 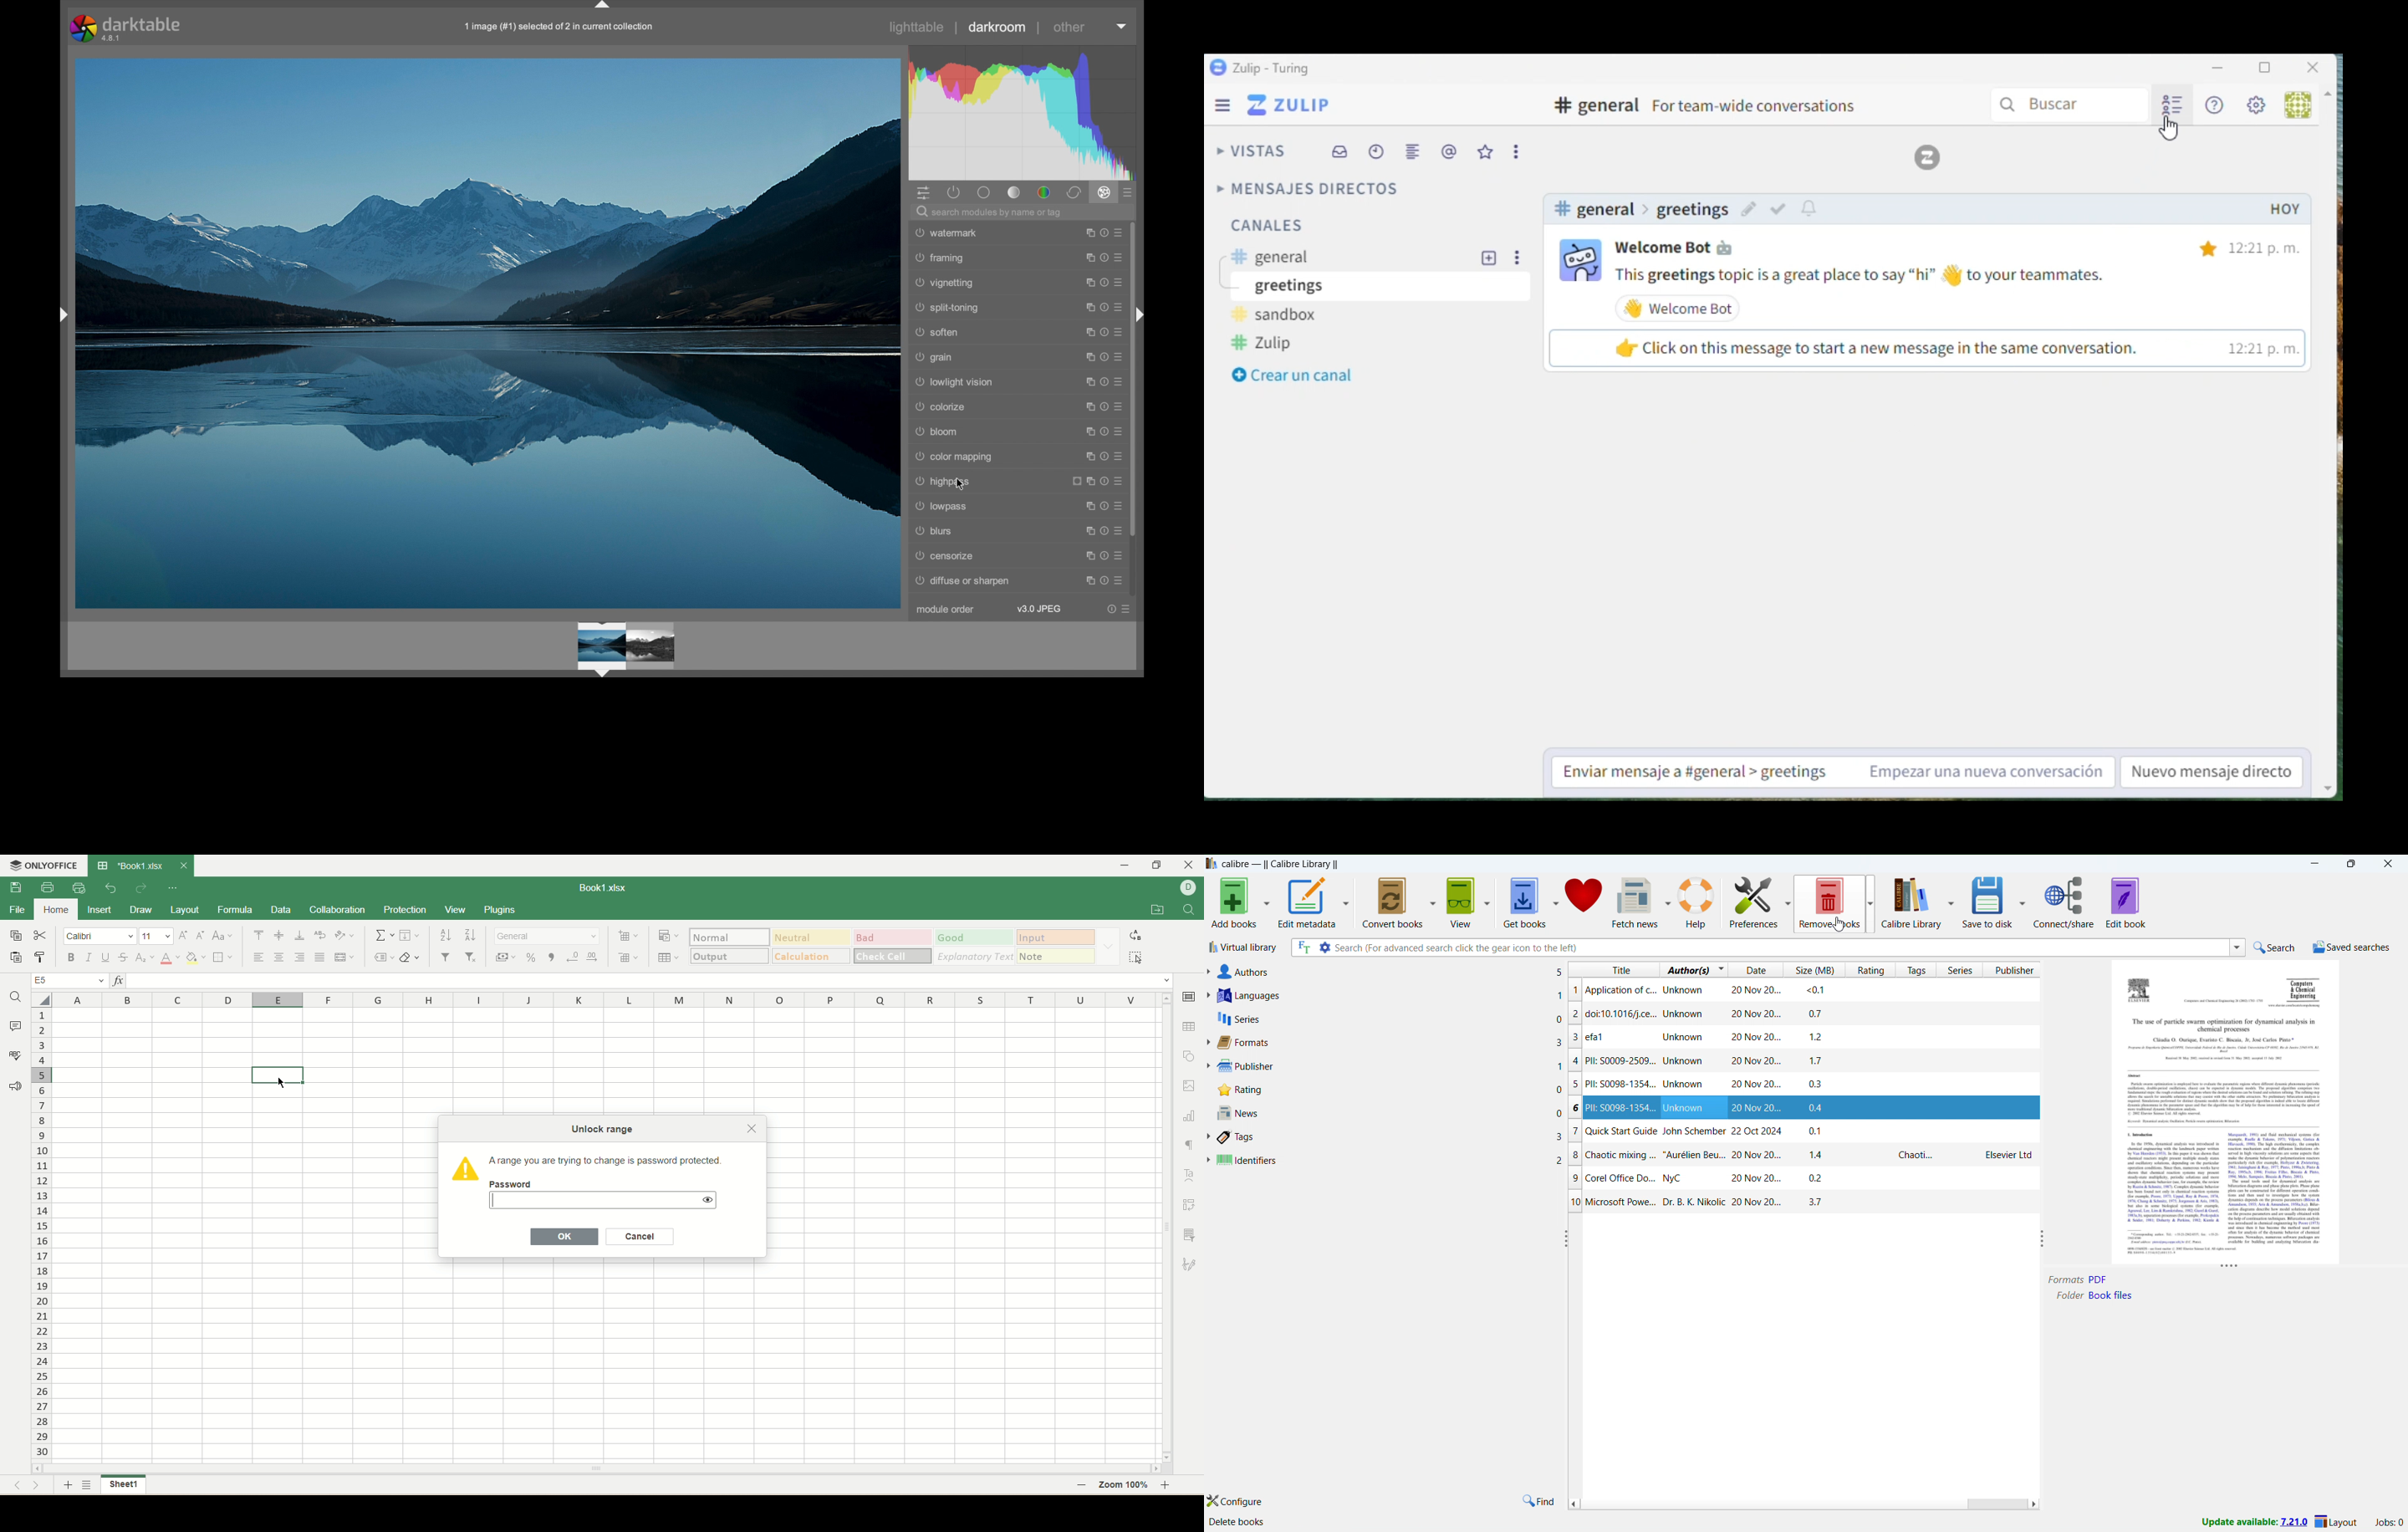 What do you see at coordinates (956, 457) in the screenshot?
I see `color mapping` at bounding box center [956, 457].